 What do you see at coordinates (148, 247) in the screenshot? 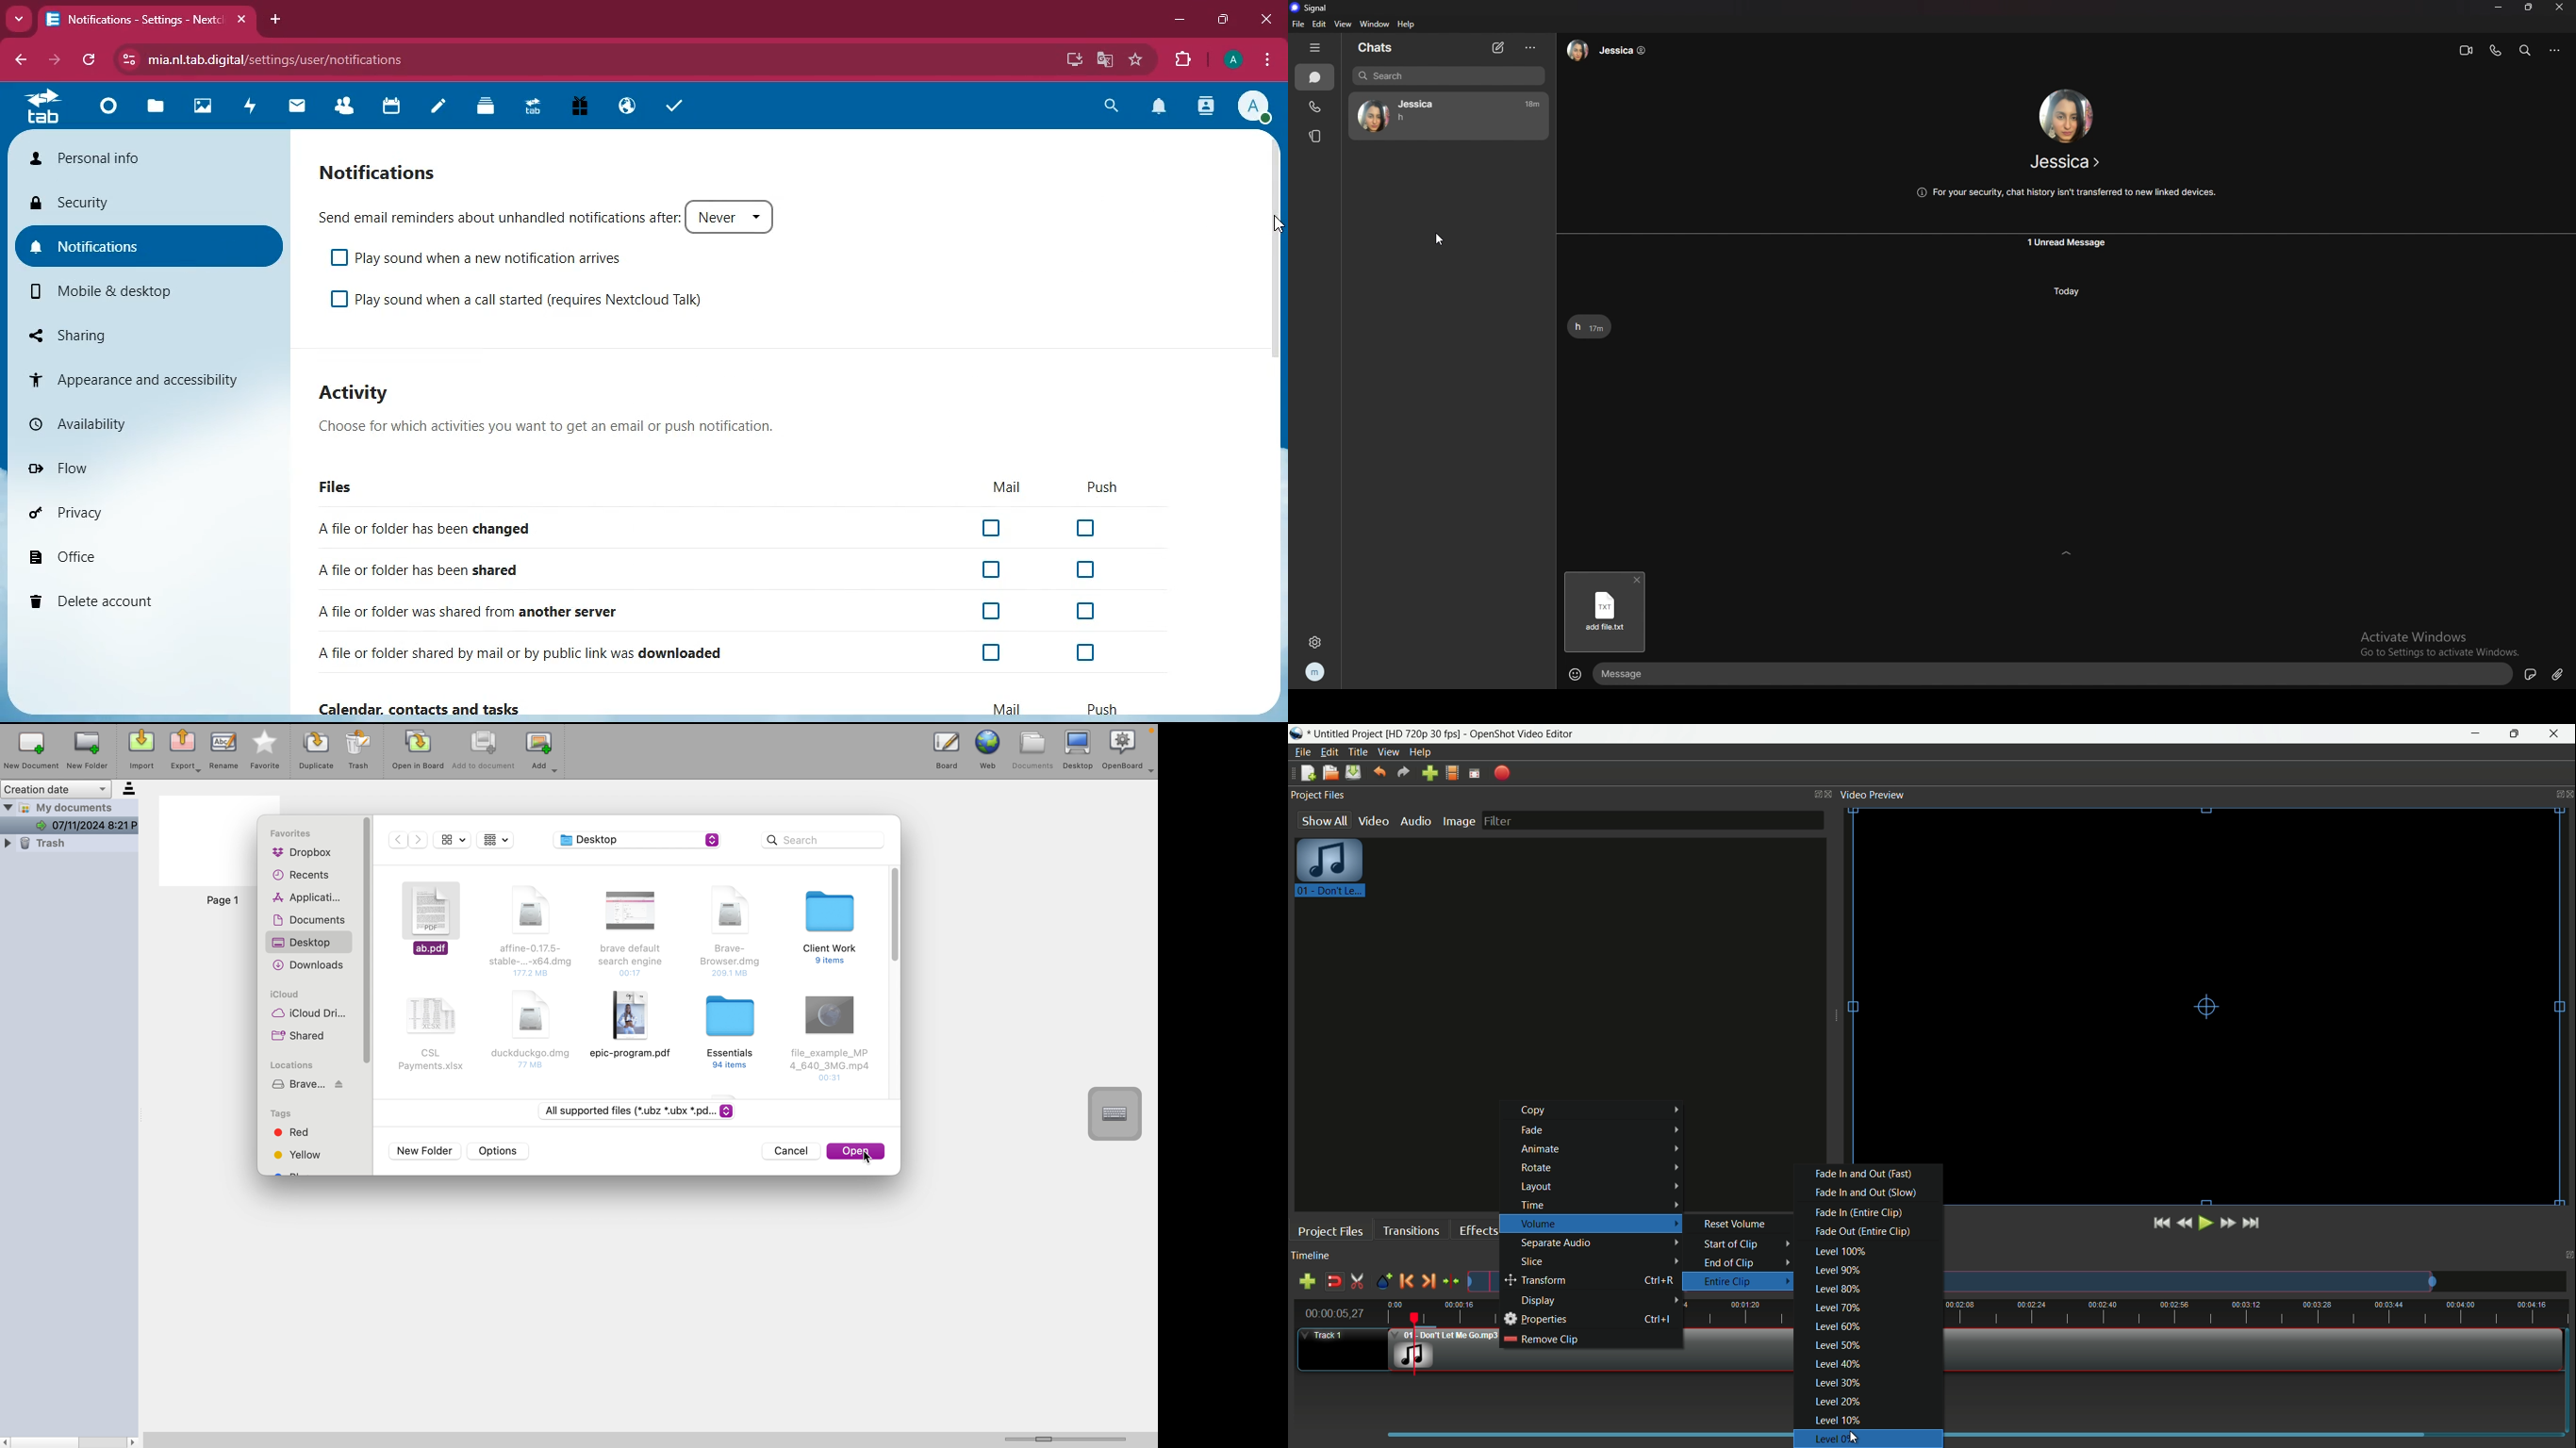
I see `notifications` at bounding box center [148, 247].